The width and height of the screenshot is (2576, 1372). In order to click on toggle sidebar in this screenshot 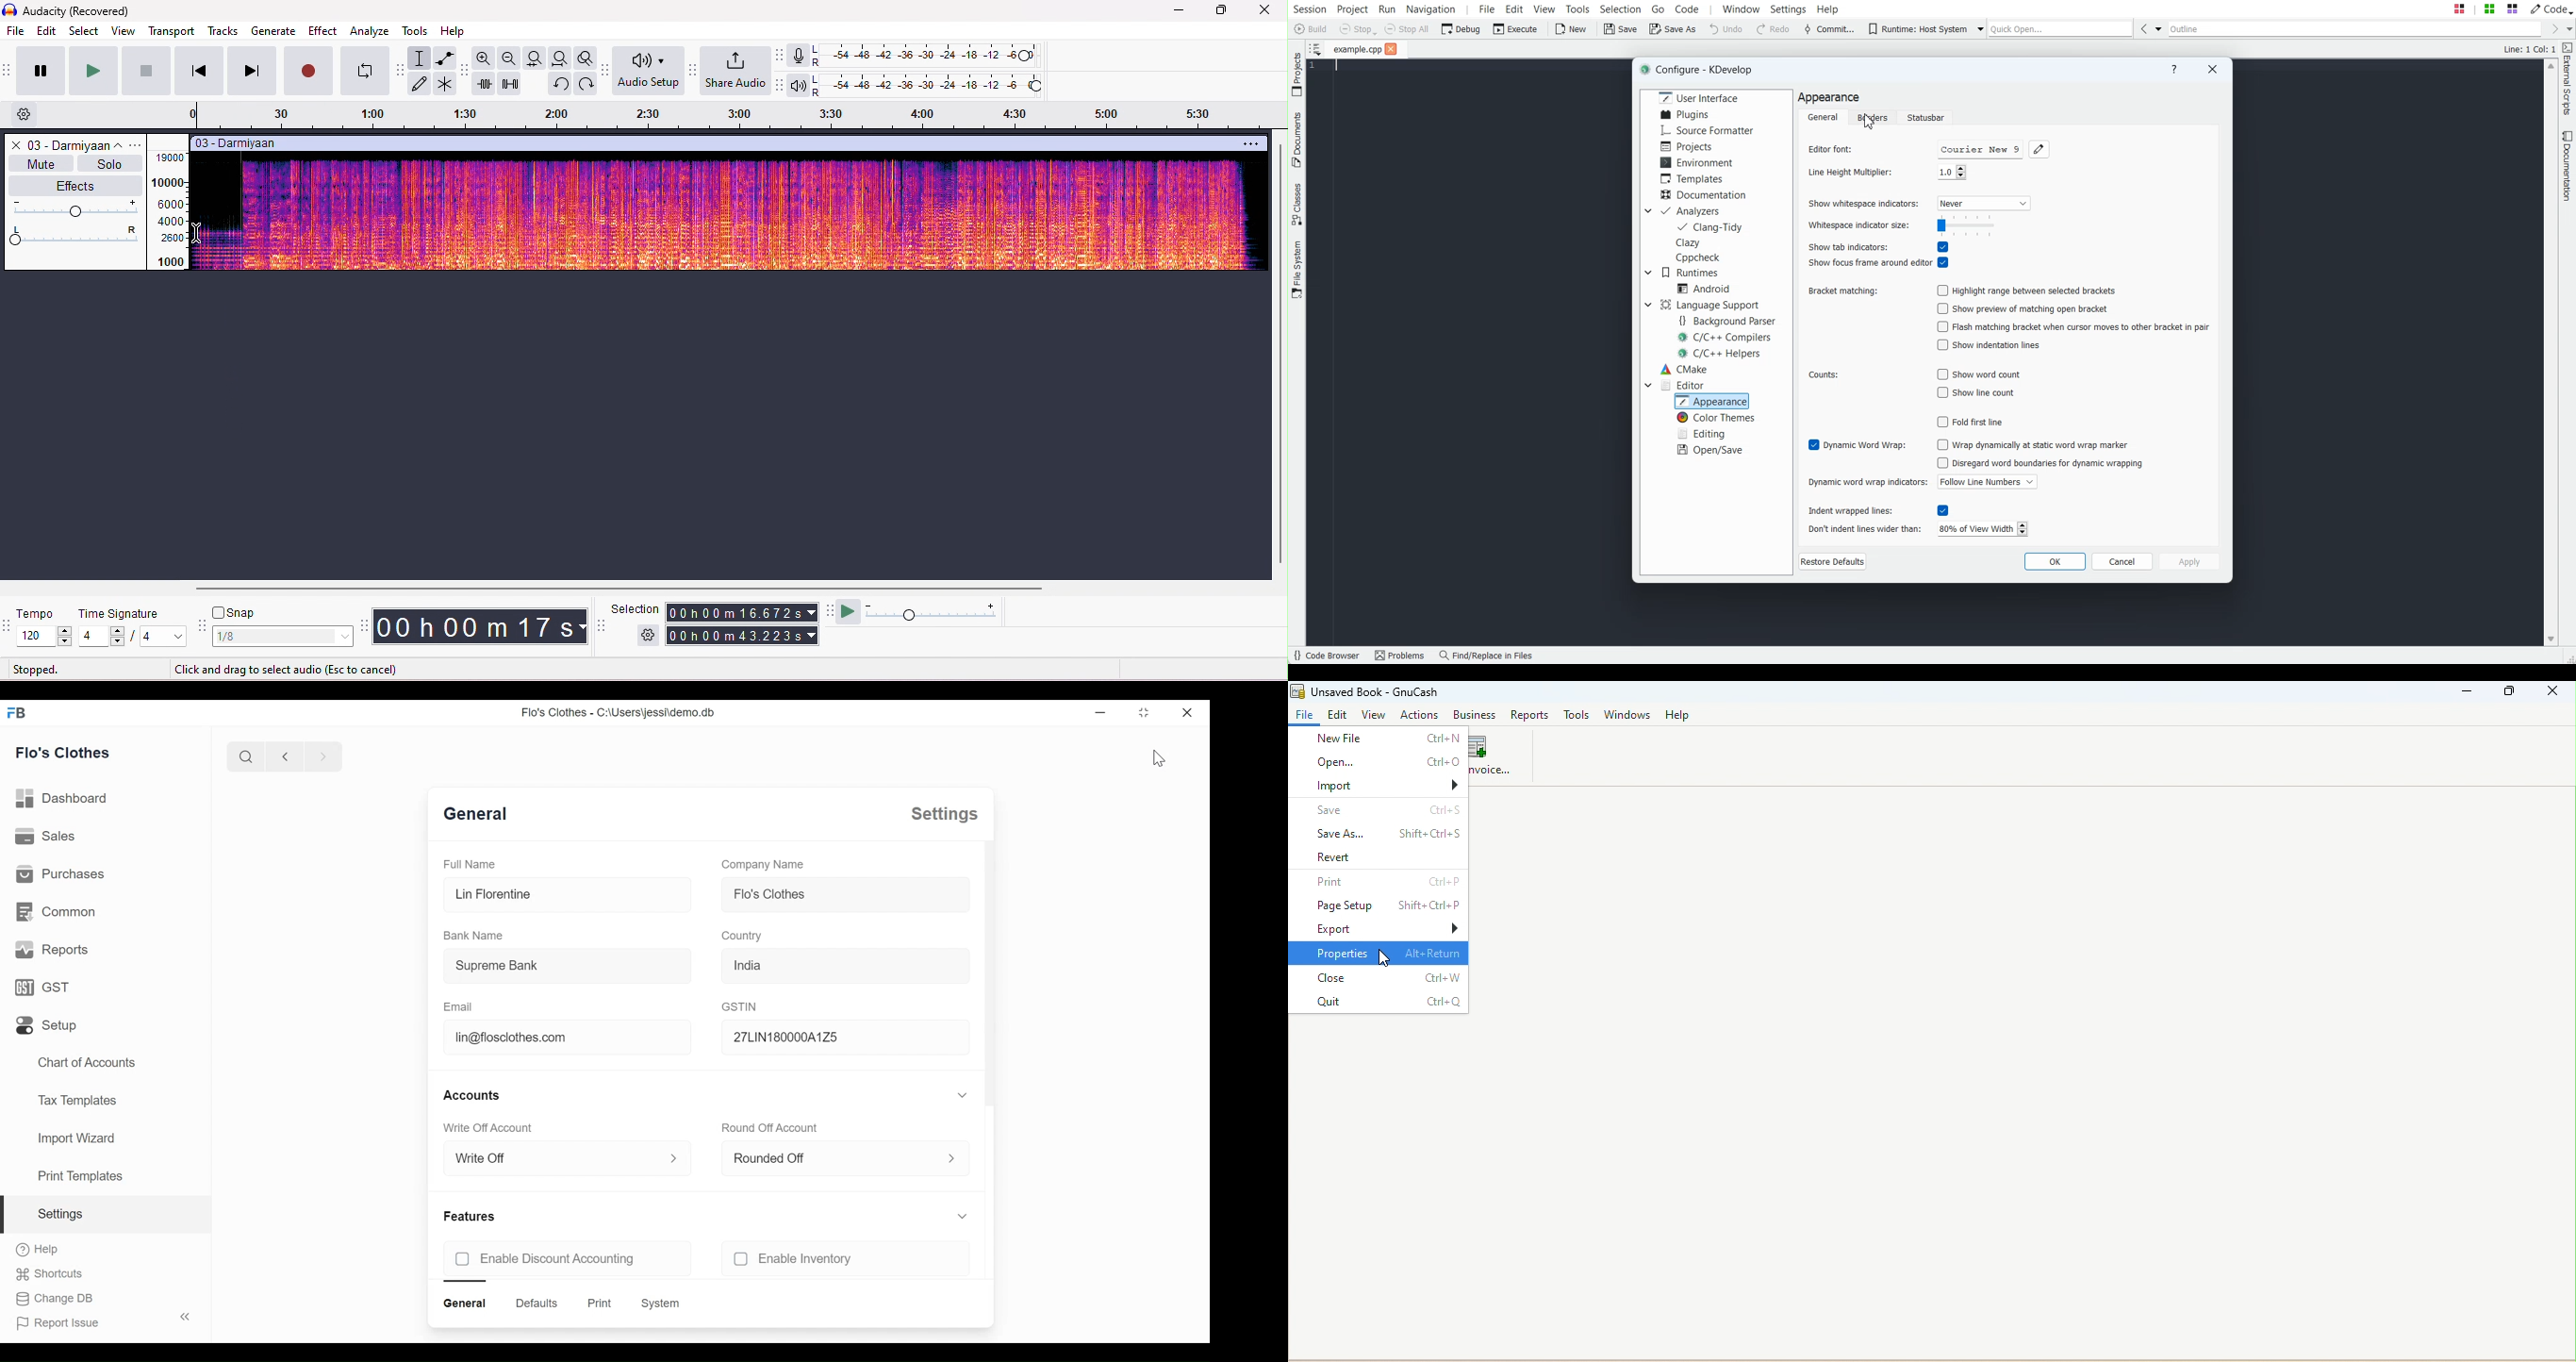, I will do `click(187, 1317)`.